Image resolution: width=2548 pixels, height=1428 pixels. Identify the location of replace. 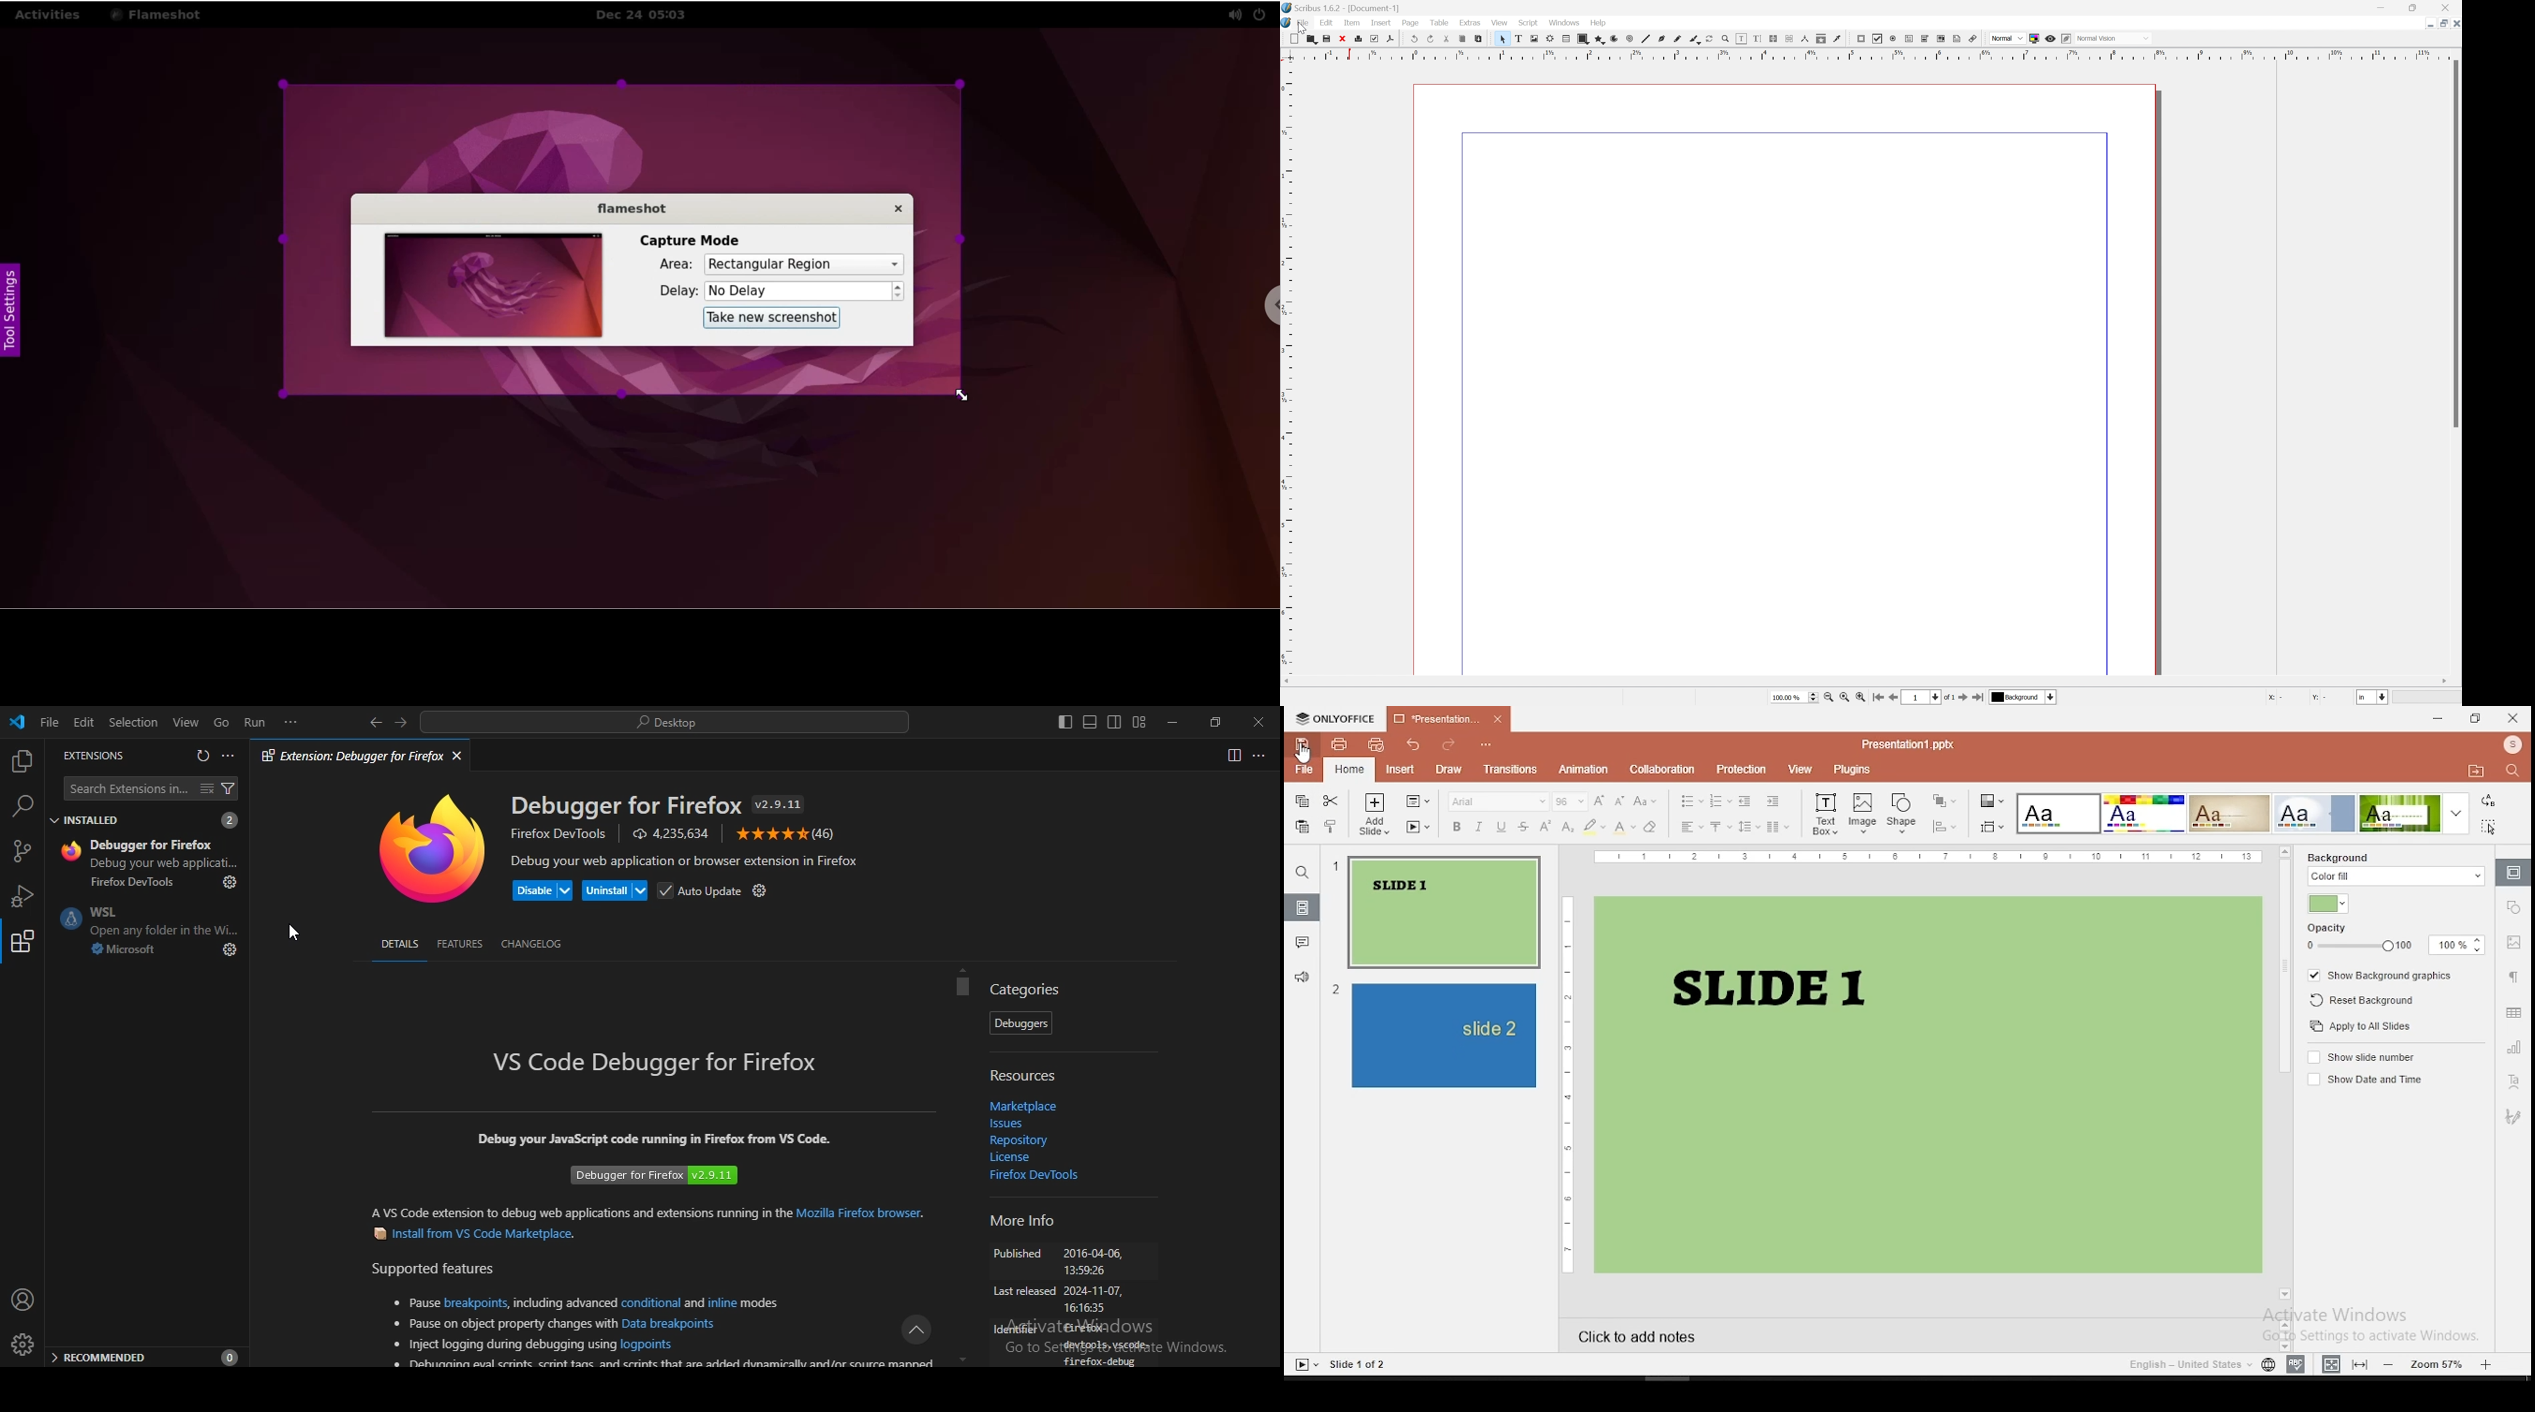
(2489, 800).